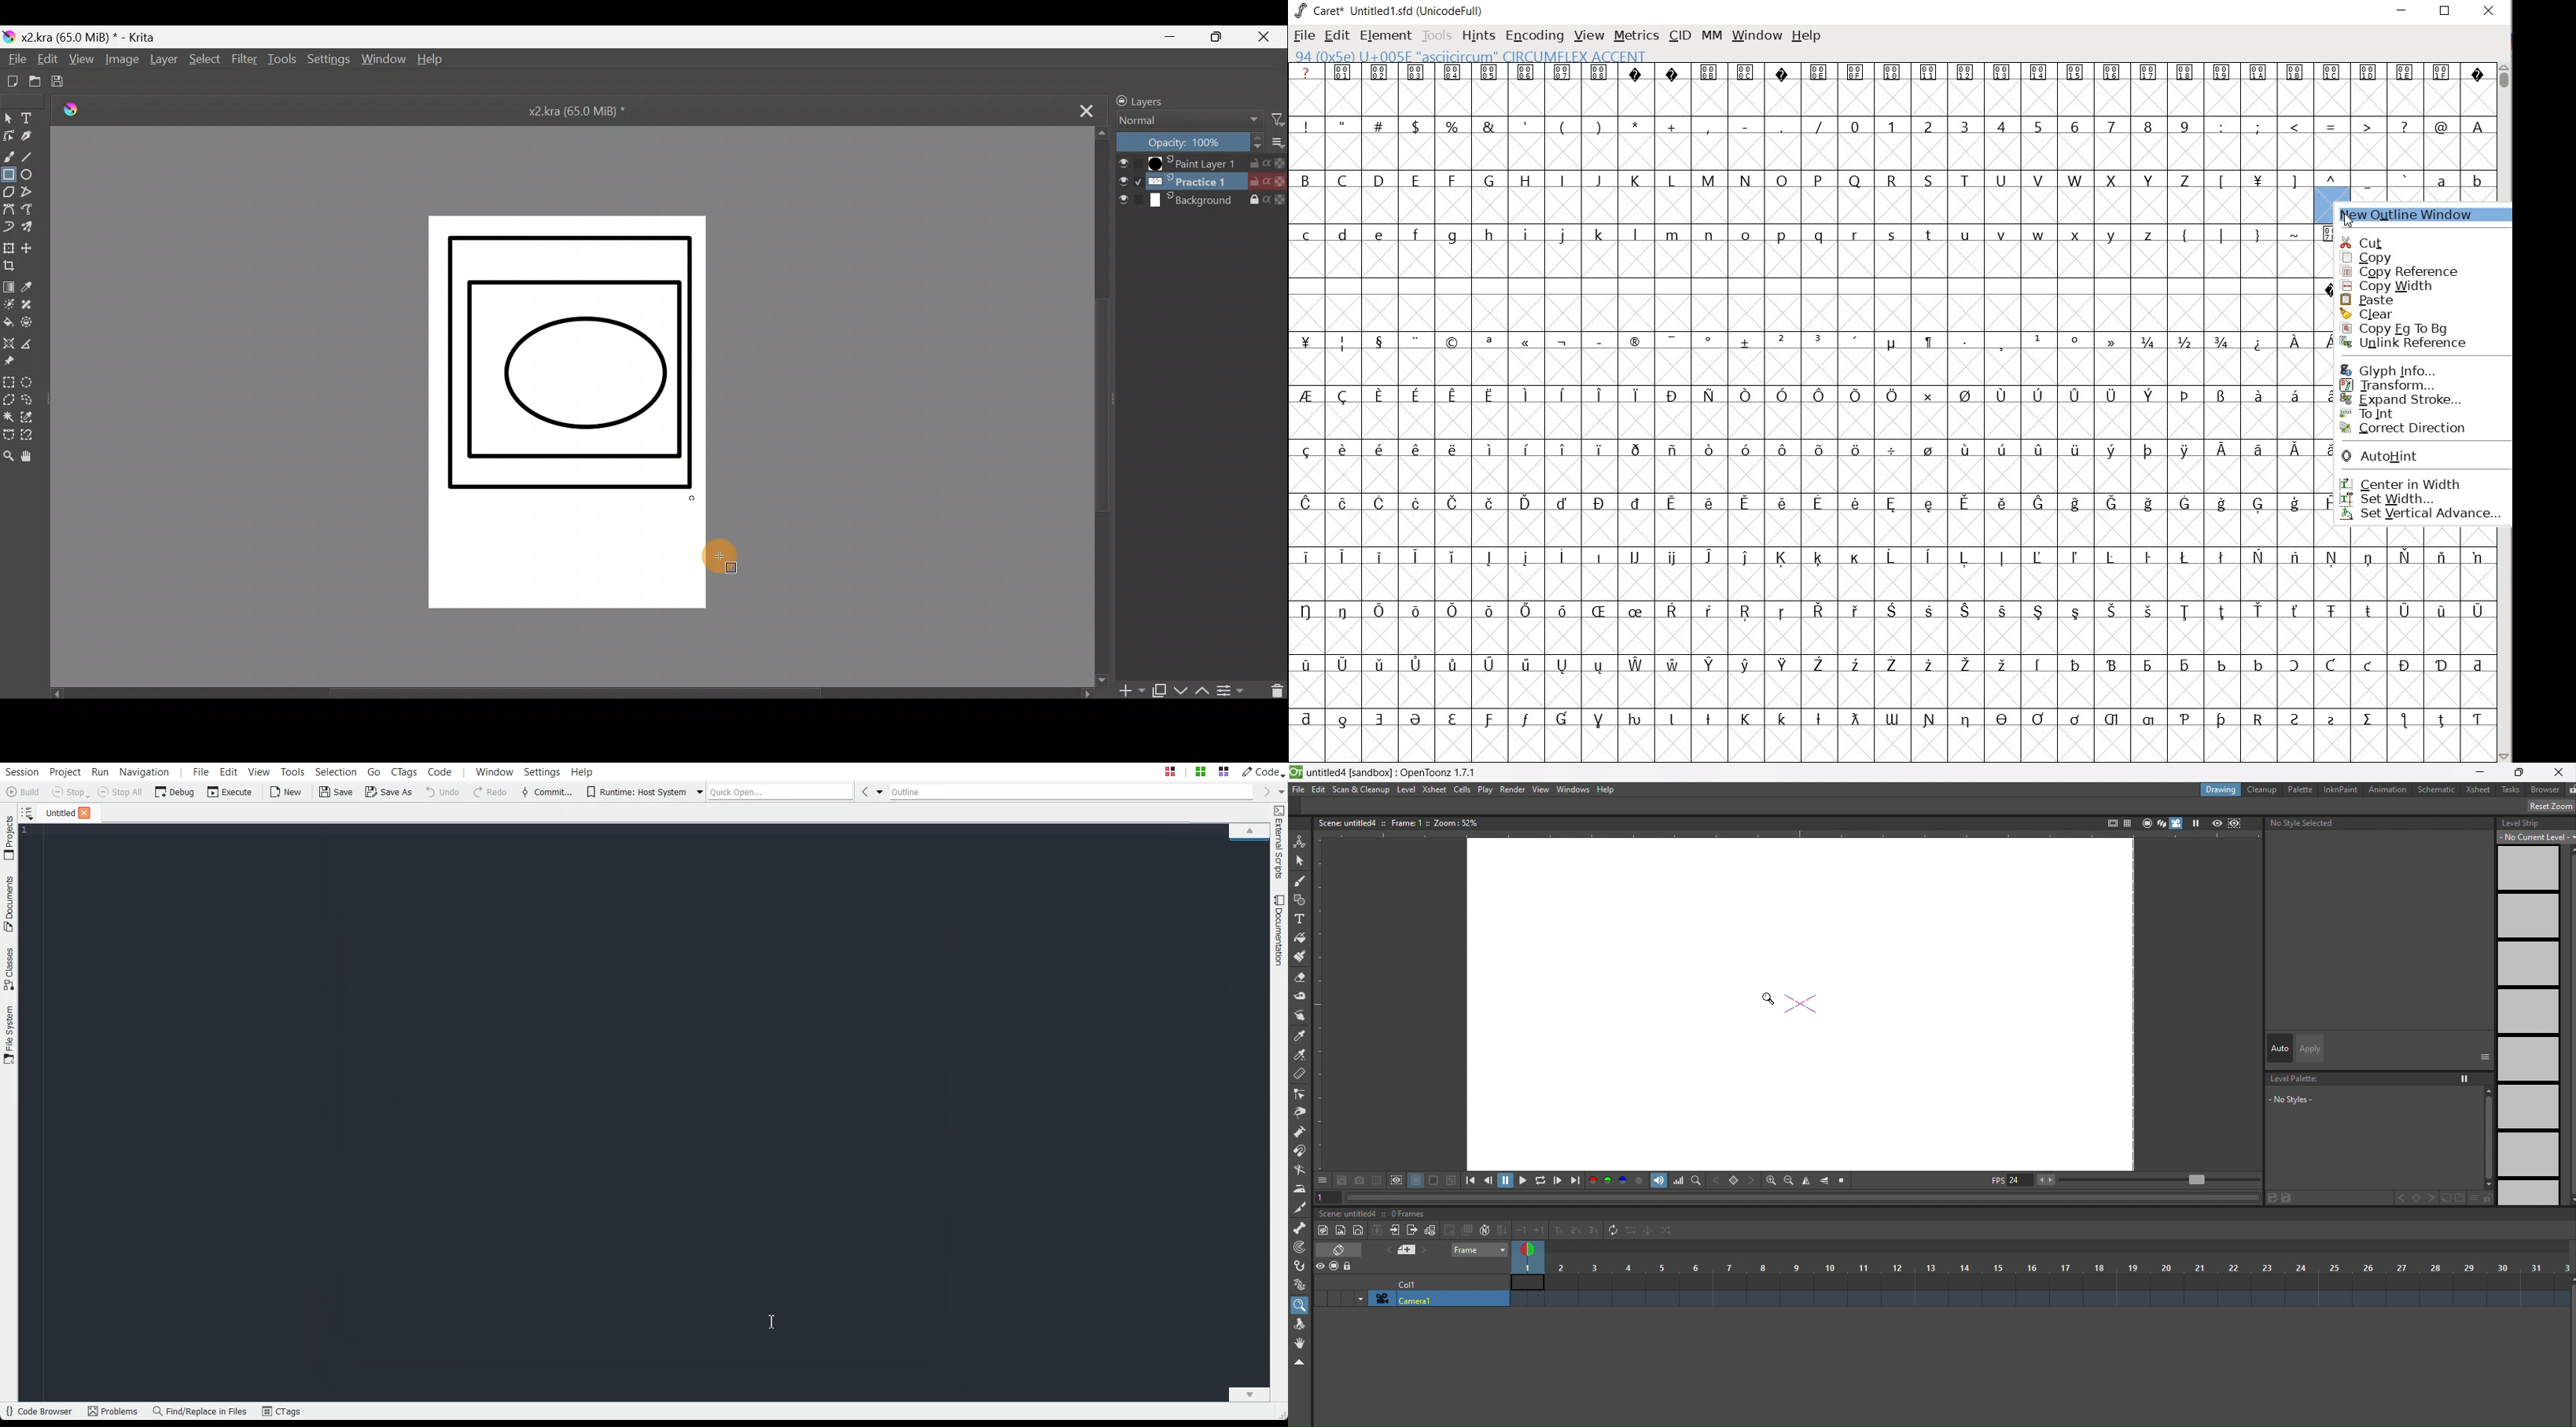 Image resolution: width=2576 pixels, height=1428 pixels. What do you see at coordinates (1202, 690) in the screenshot?
I see `Move layer/mask up` at bounding box center [1202, 690].